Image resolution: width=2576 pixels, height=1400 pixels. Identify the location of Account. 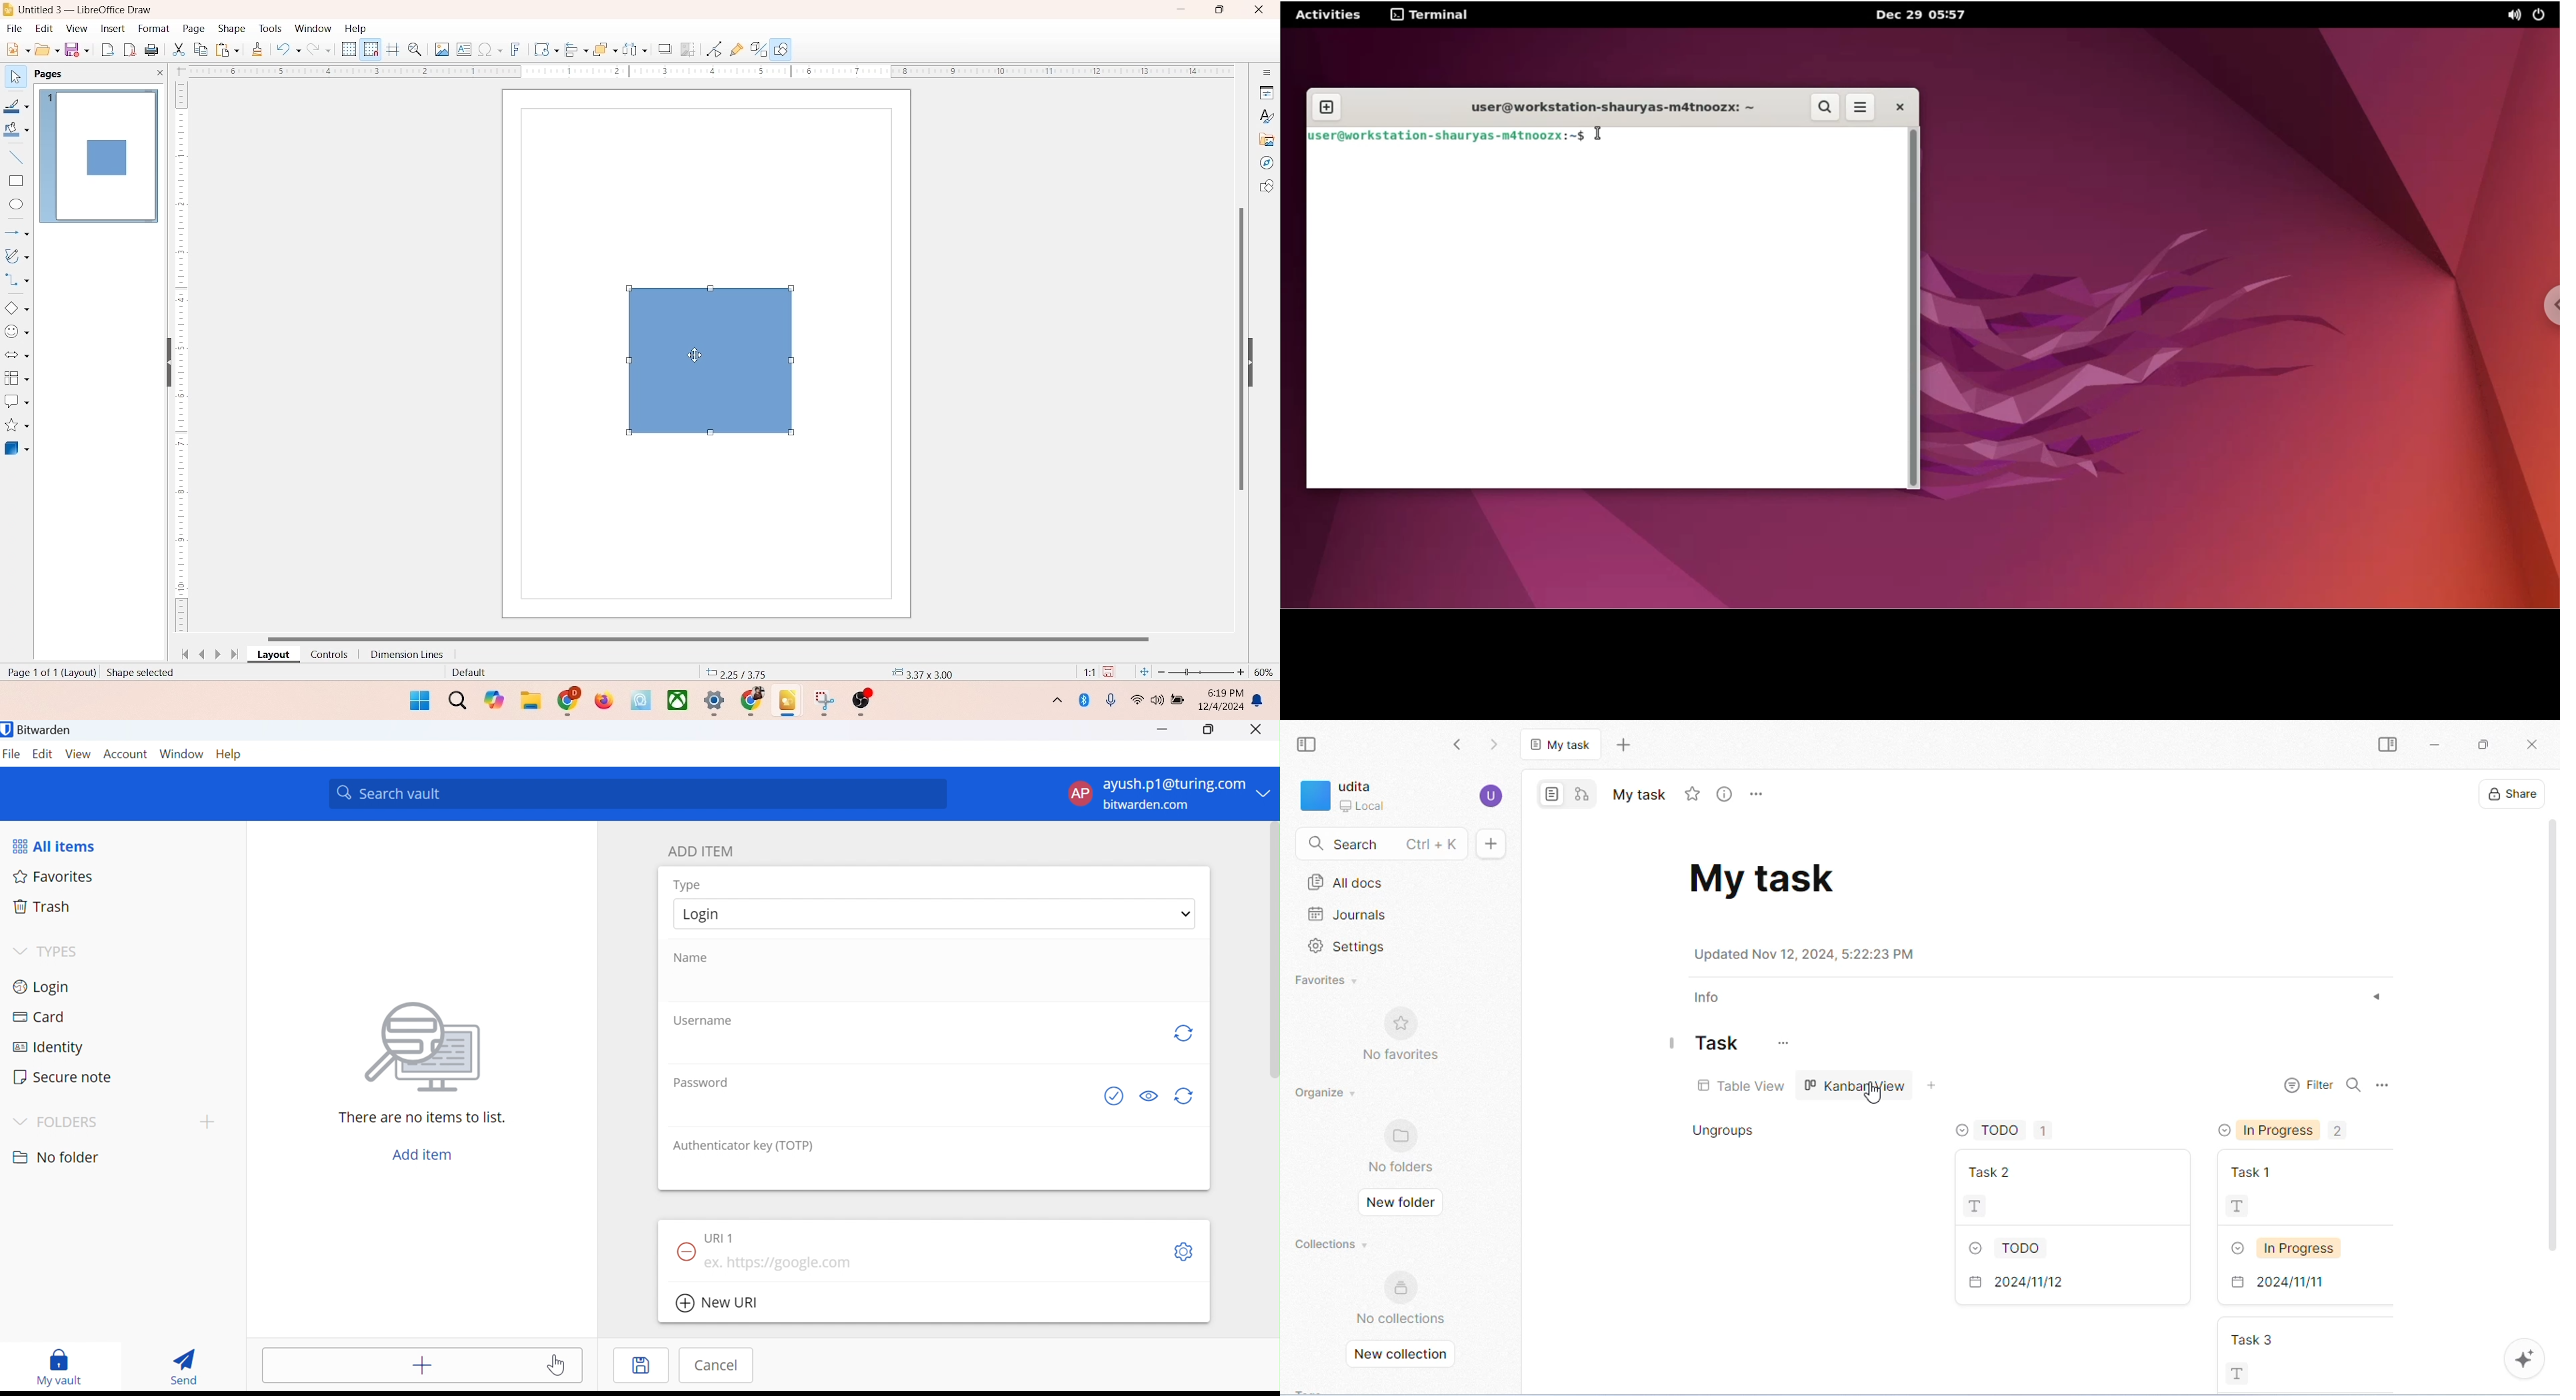
(126, 755).